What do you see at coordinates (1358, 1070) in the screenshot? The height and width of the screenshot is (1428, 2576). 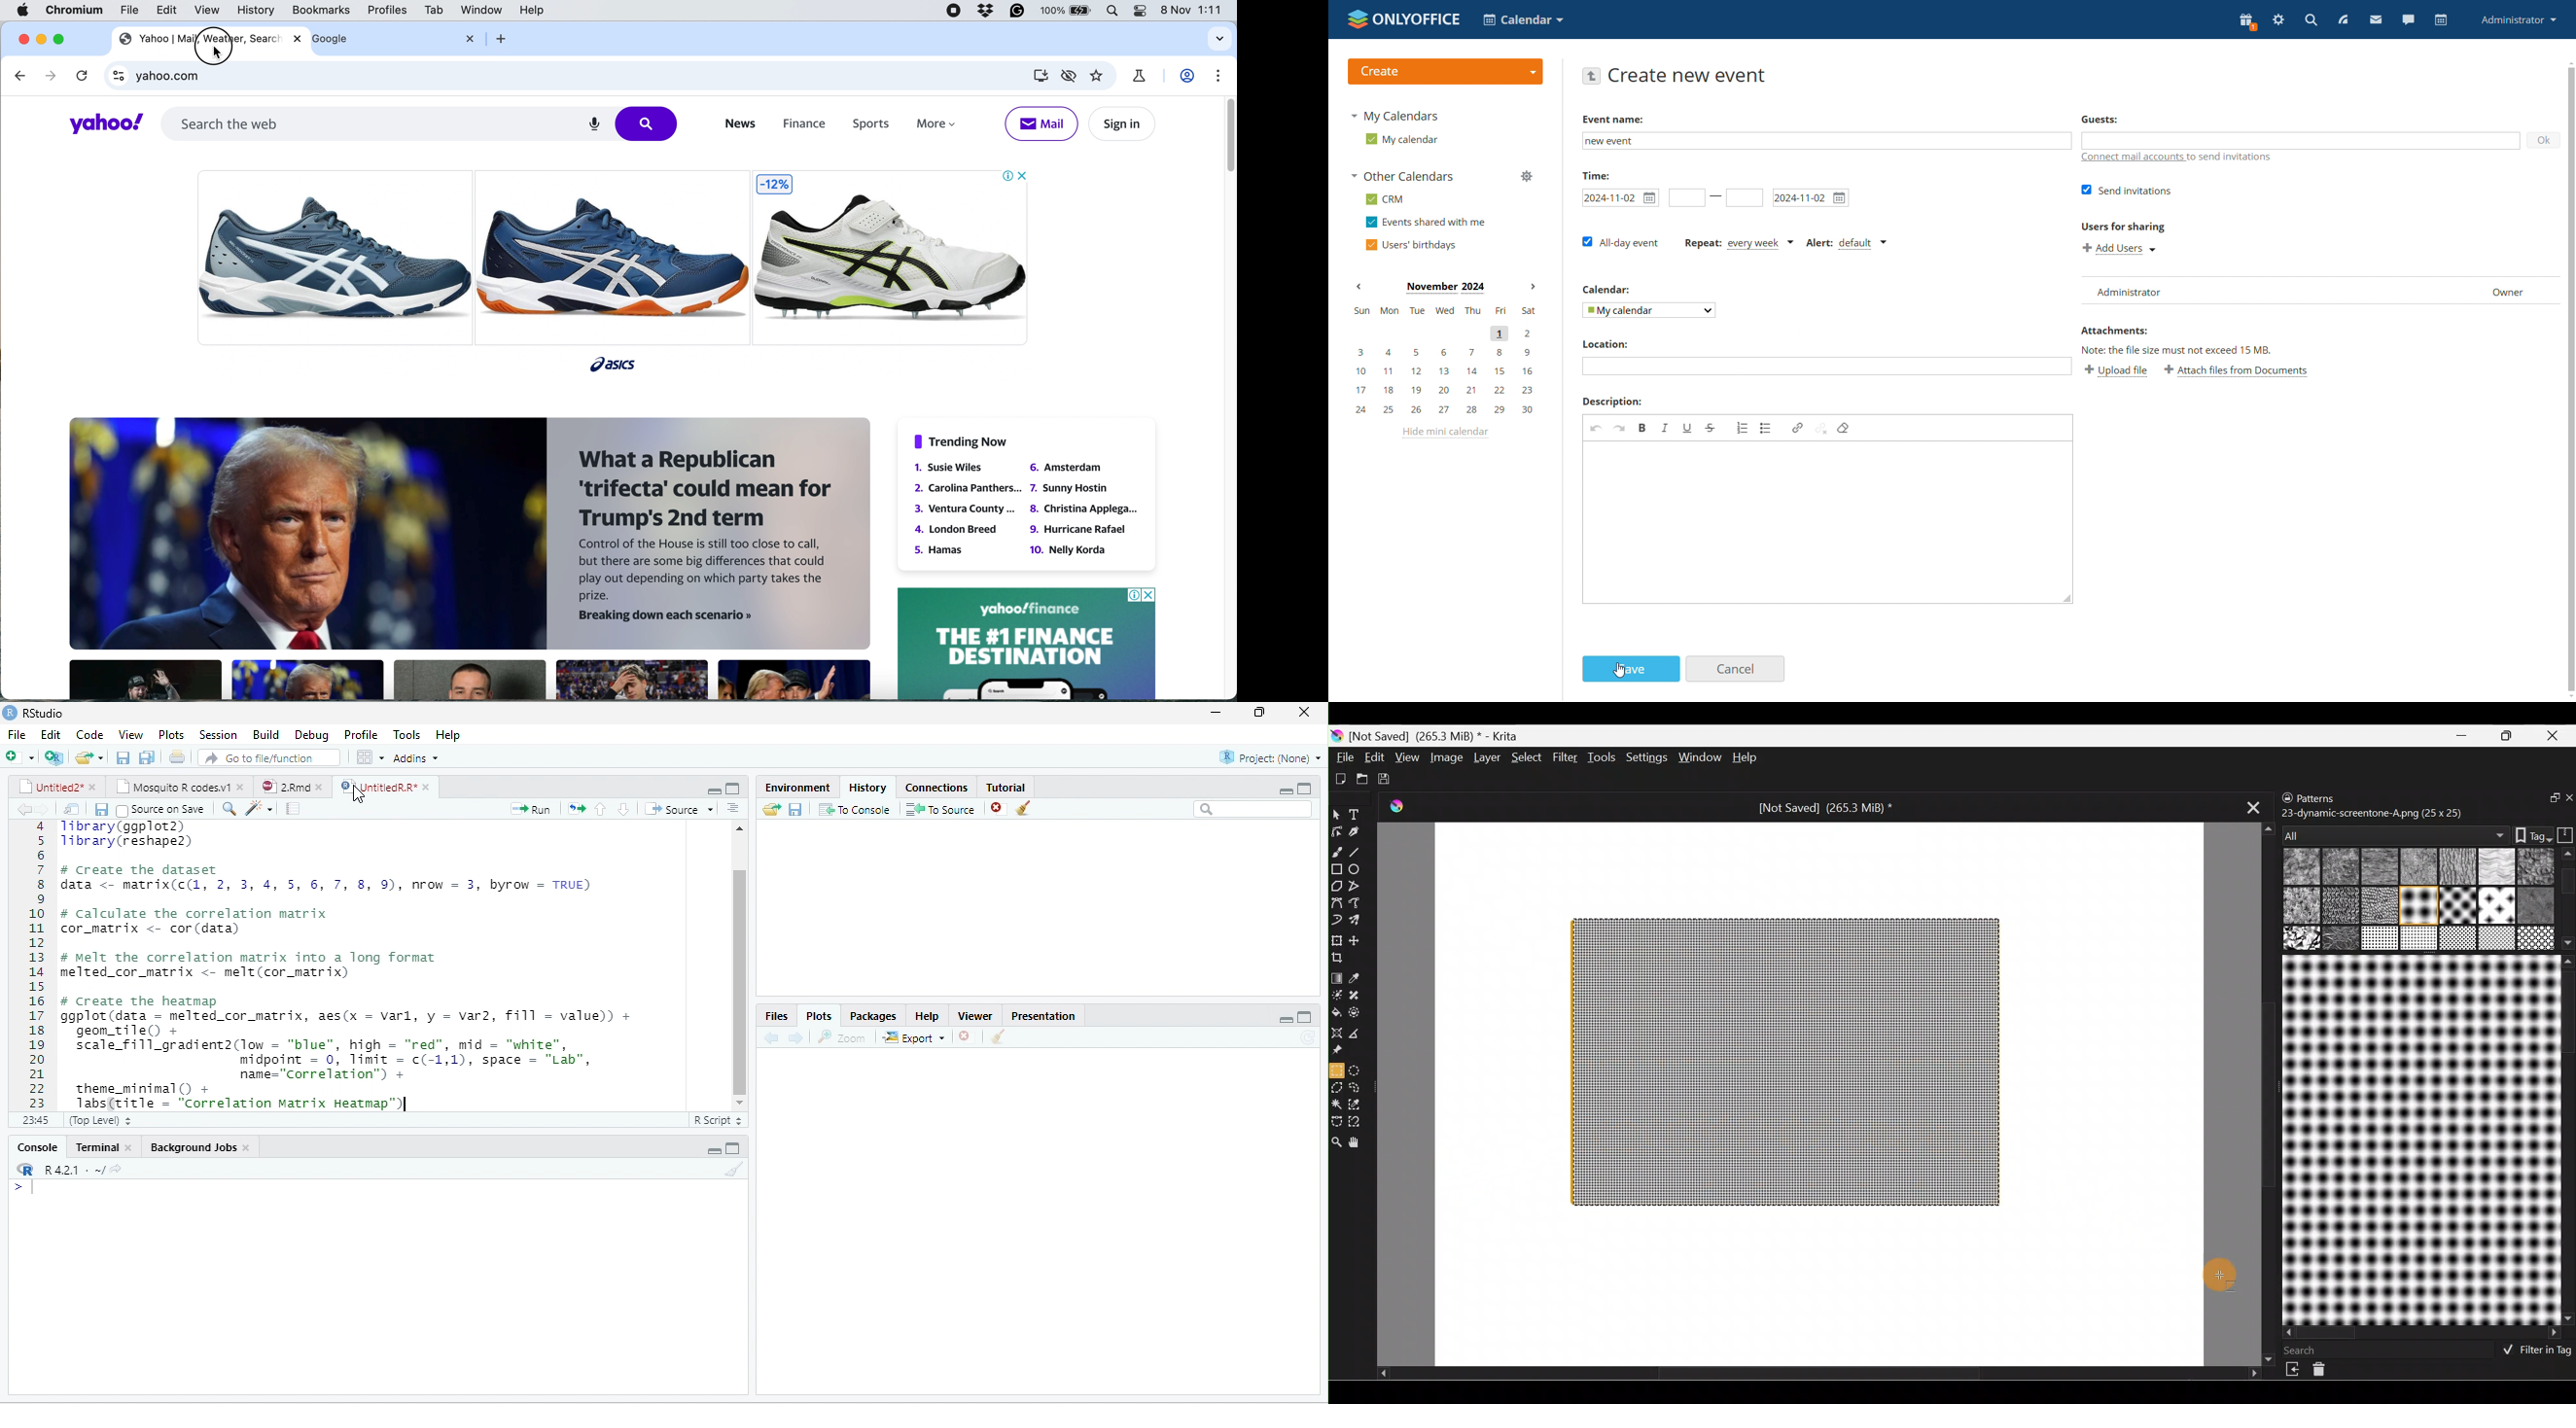 I see `Elliptical selection tool` at bounding box center [1358, 1070].